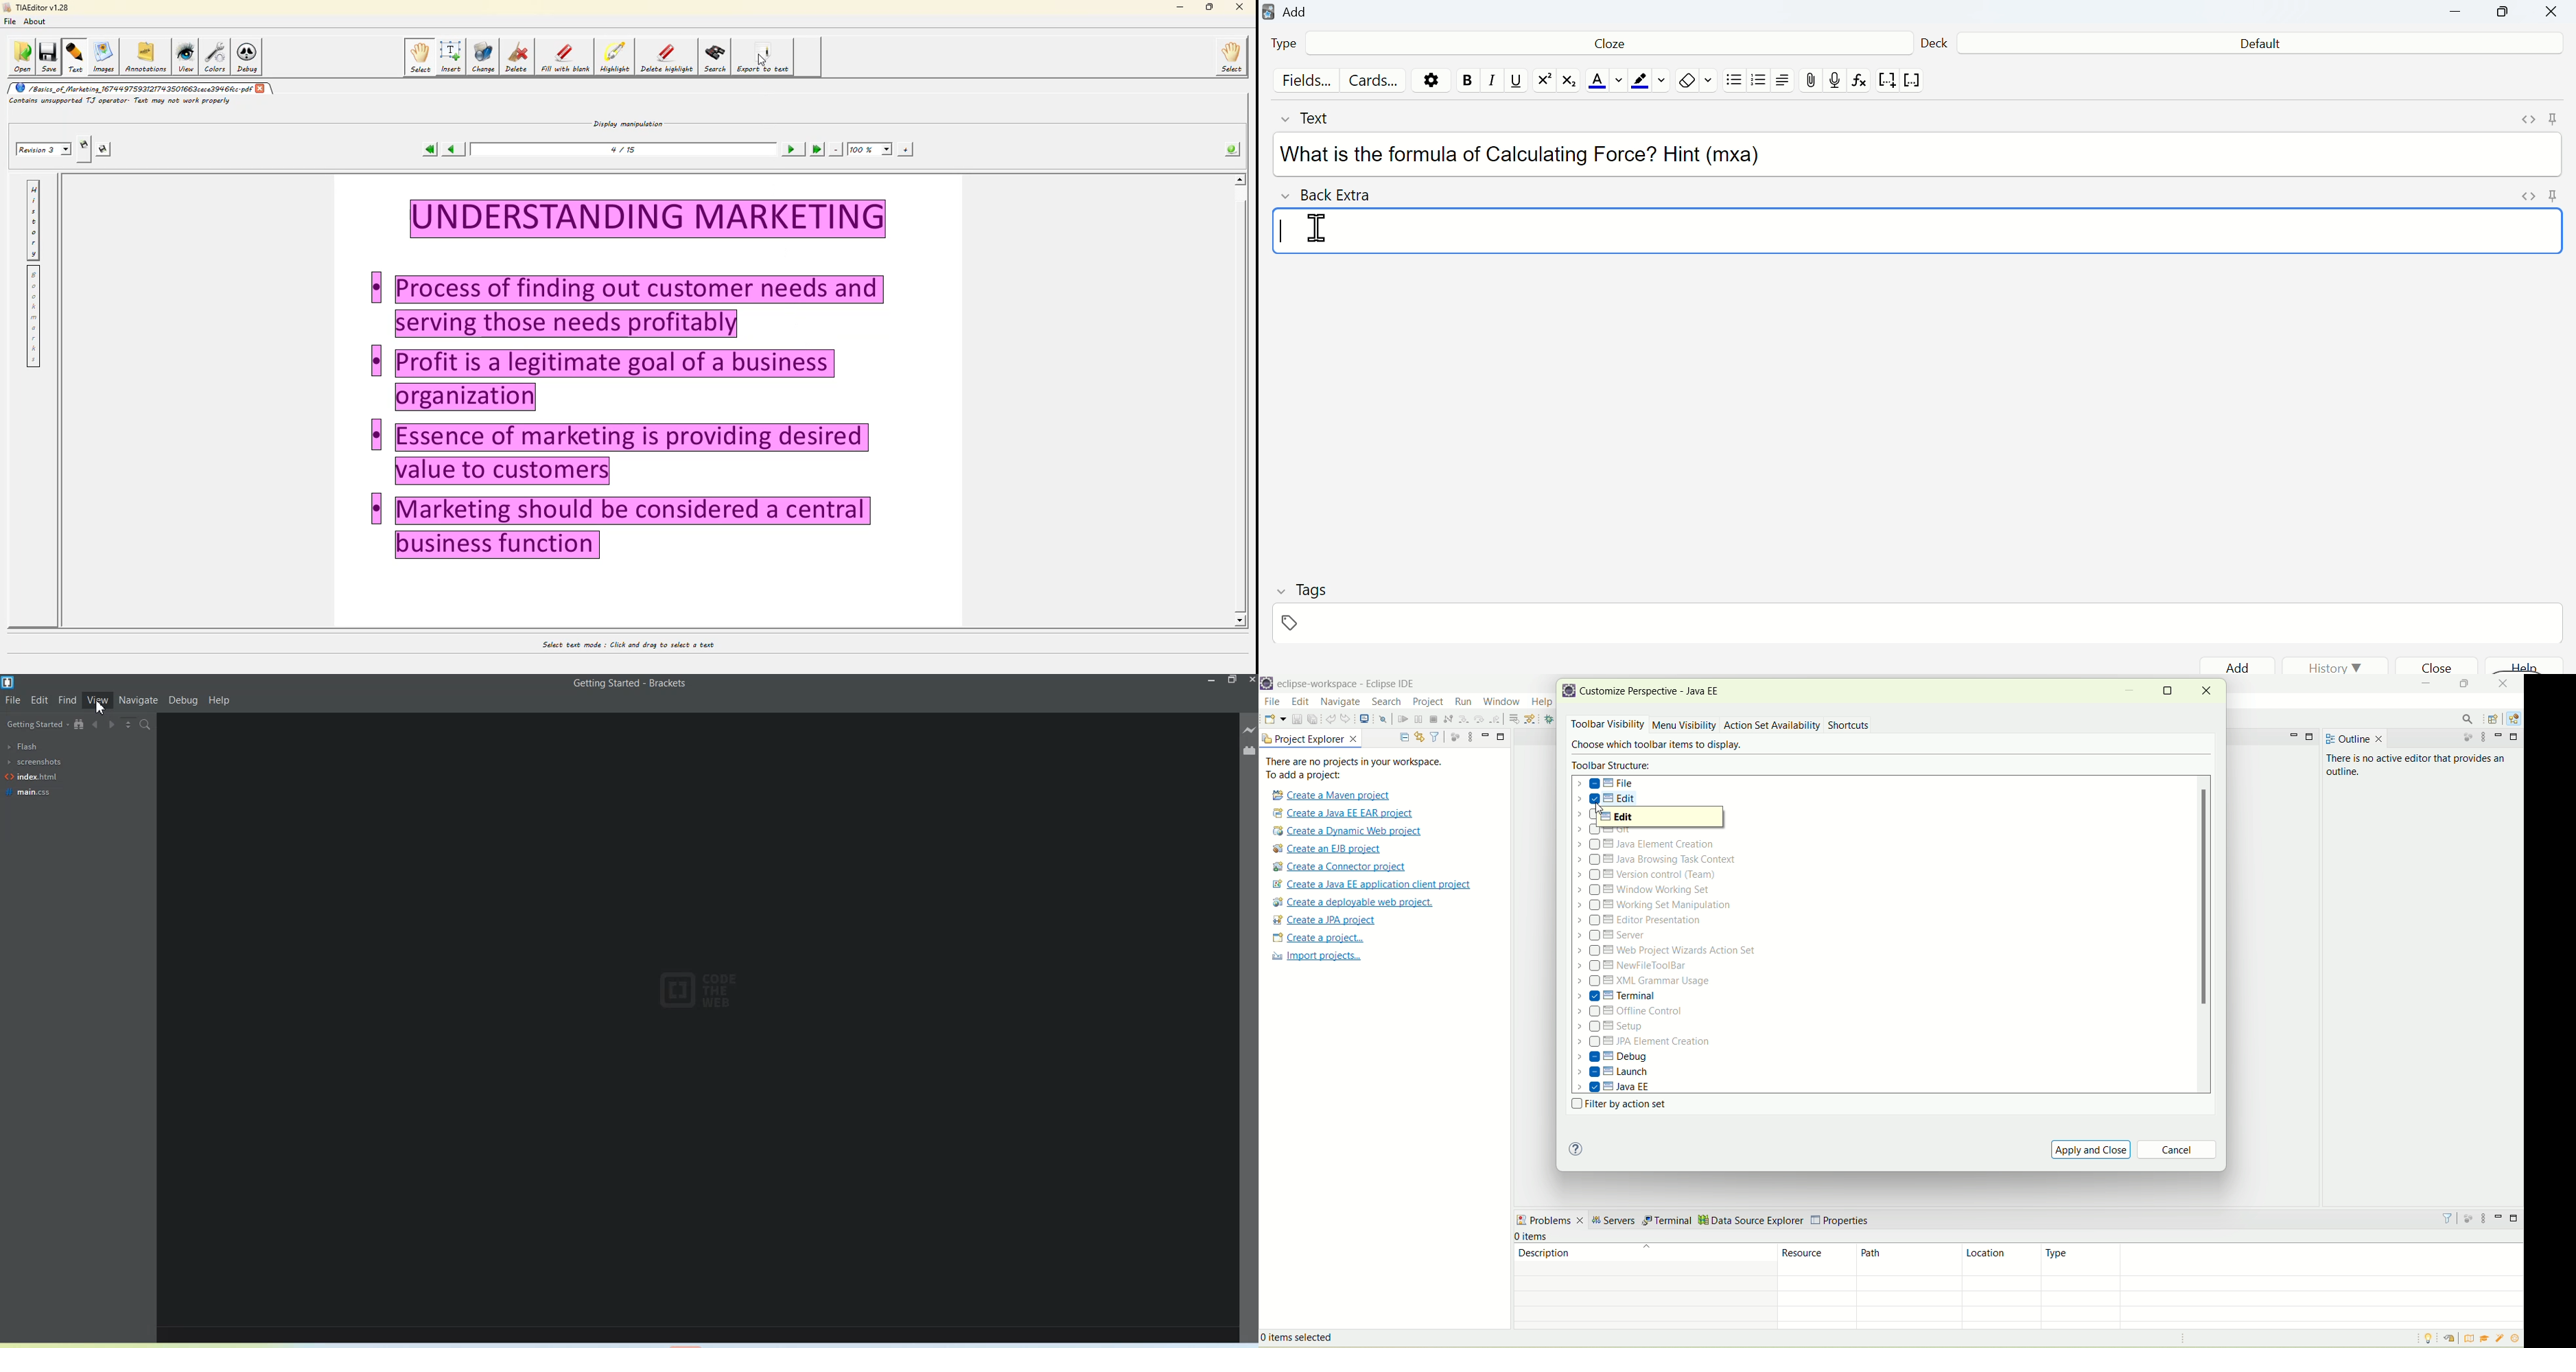  Describe the element at coordinates (1329, 196) in the screenshot. I see `Back Extra` at that location.